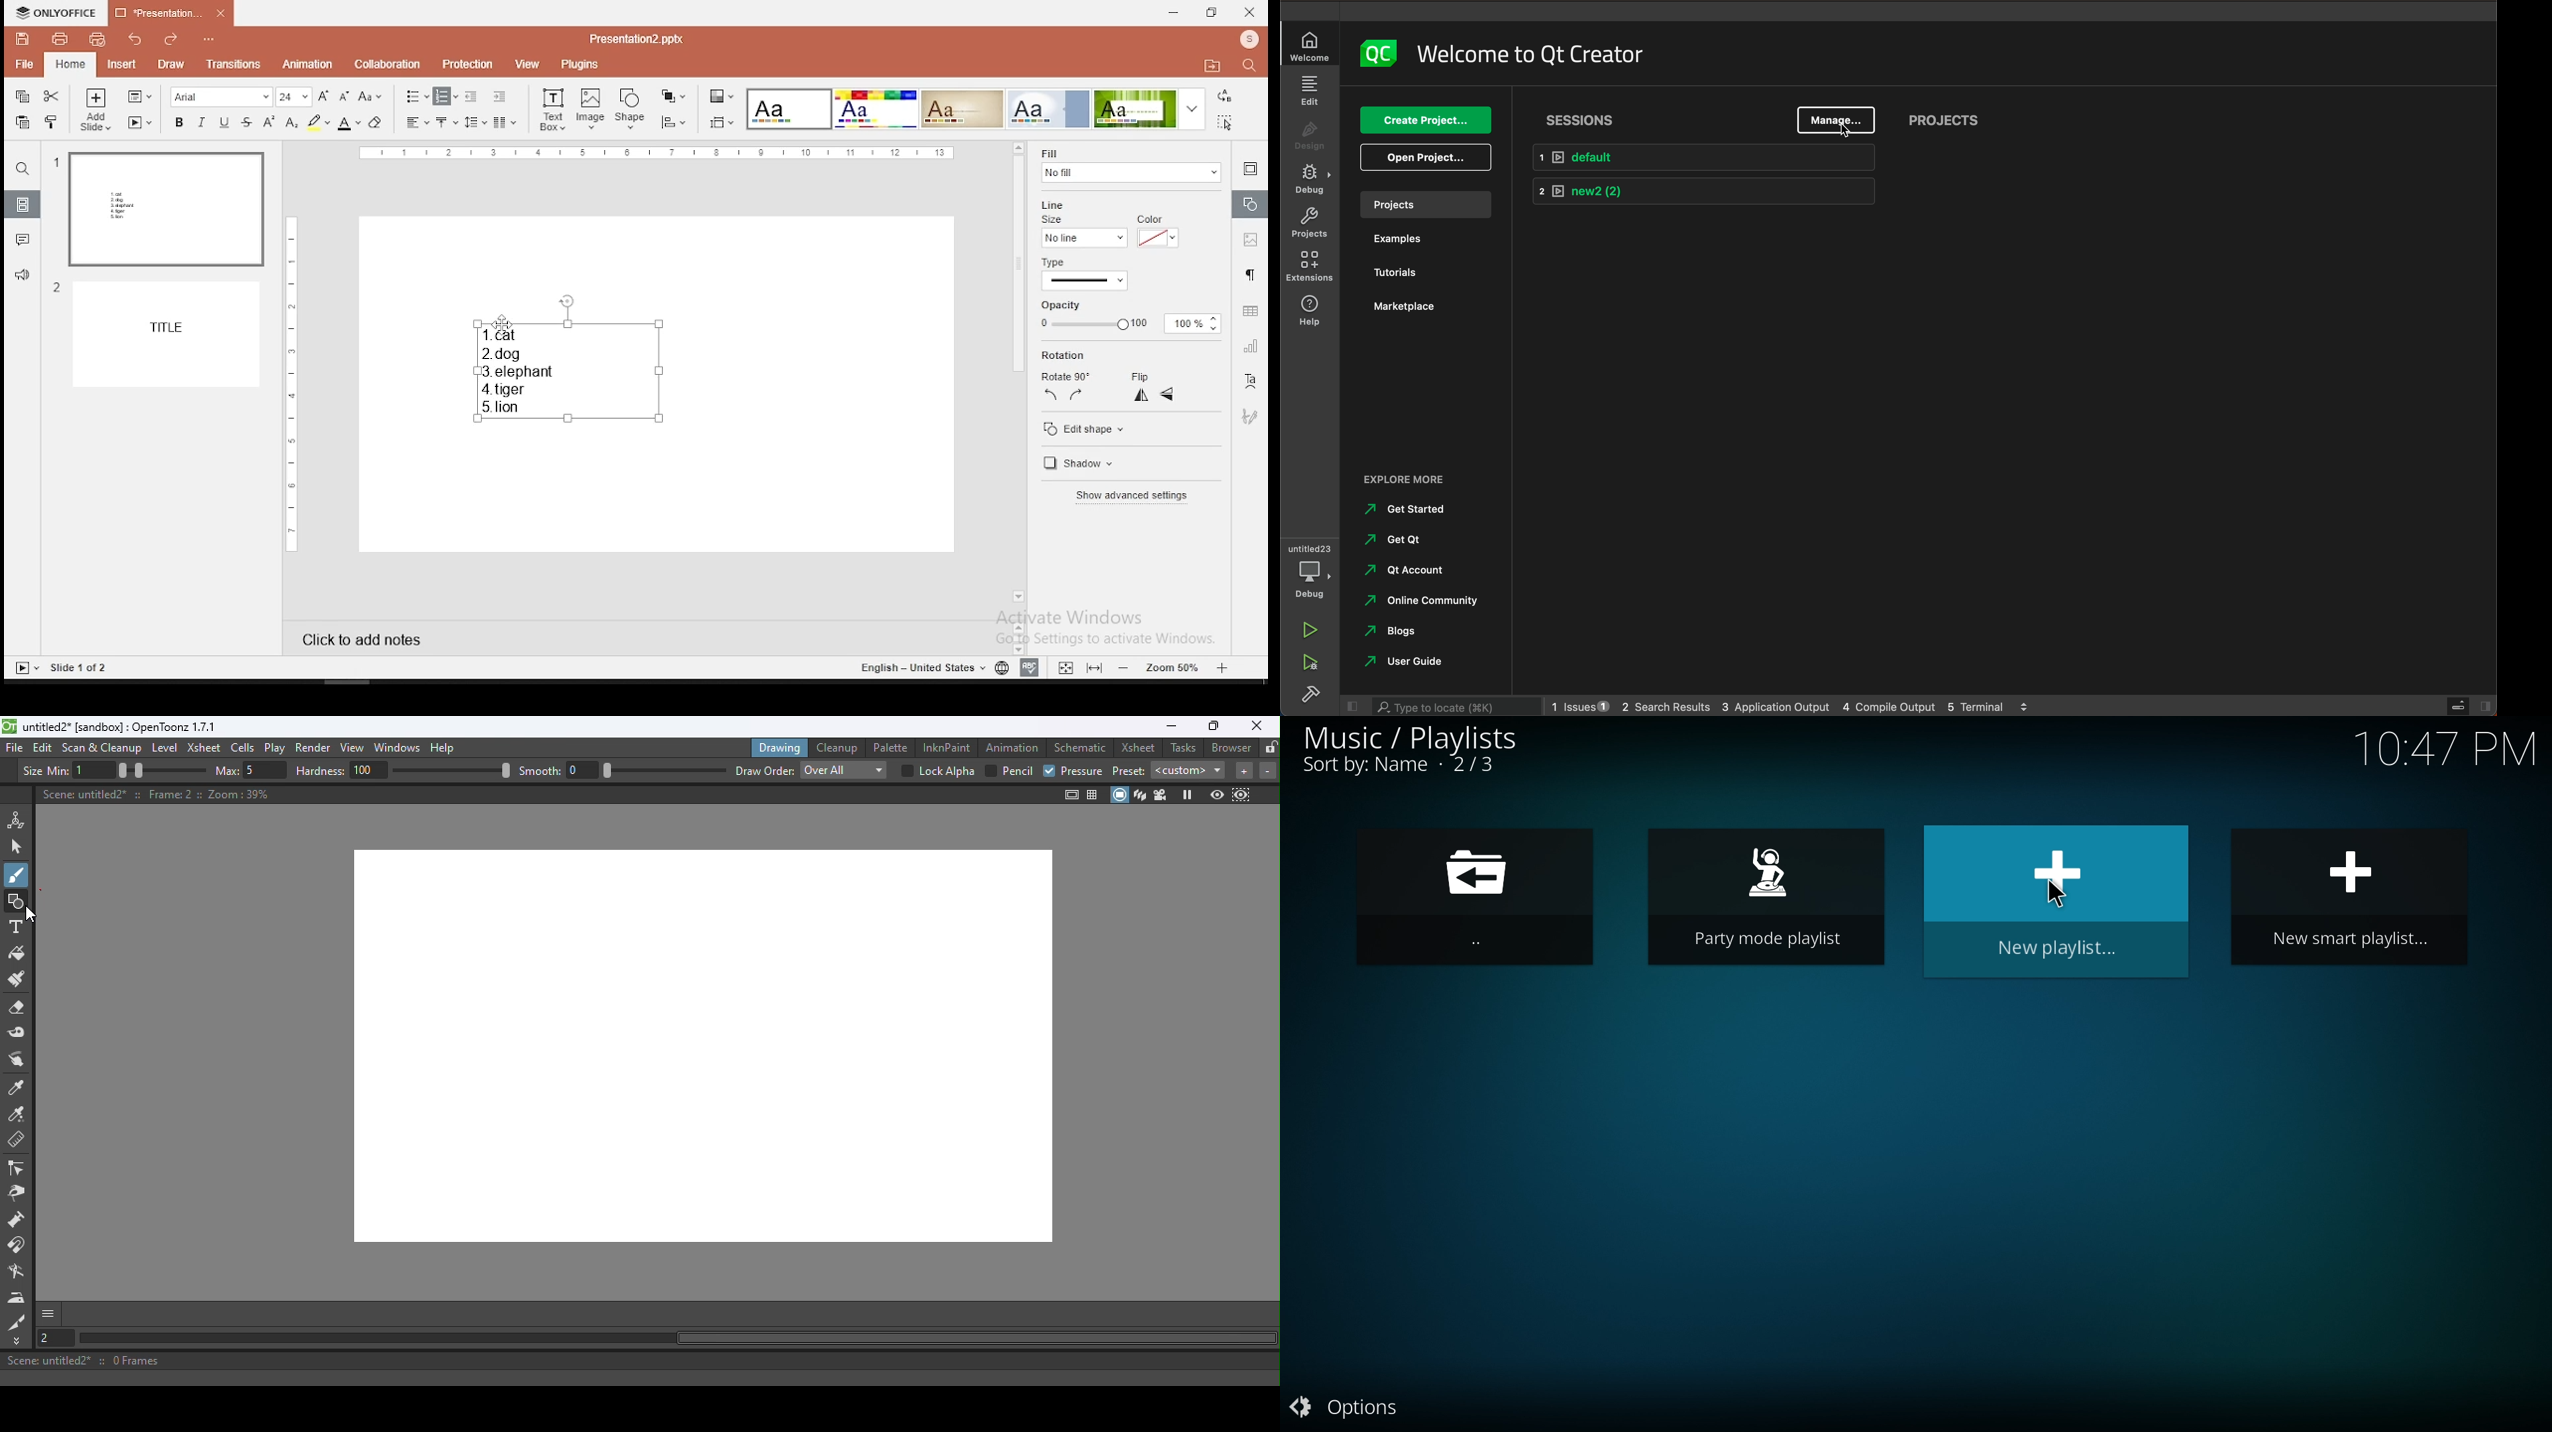  I want to click on change case, so click(370, 95).